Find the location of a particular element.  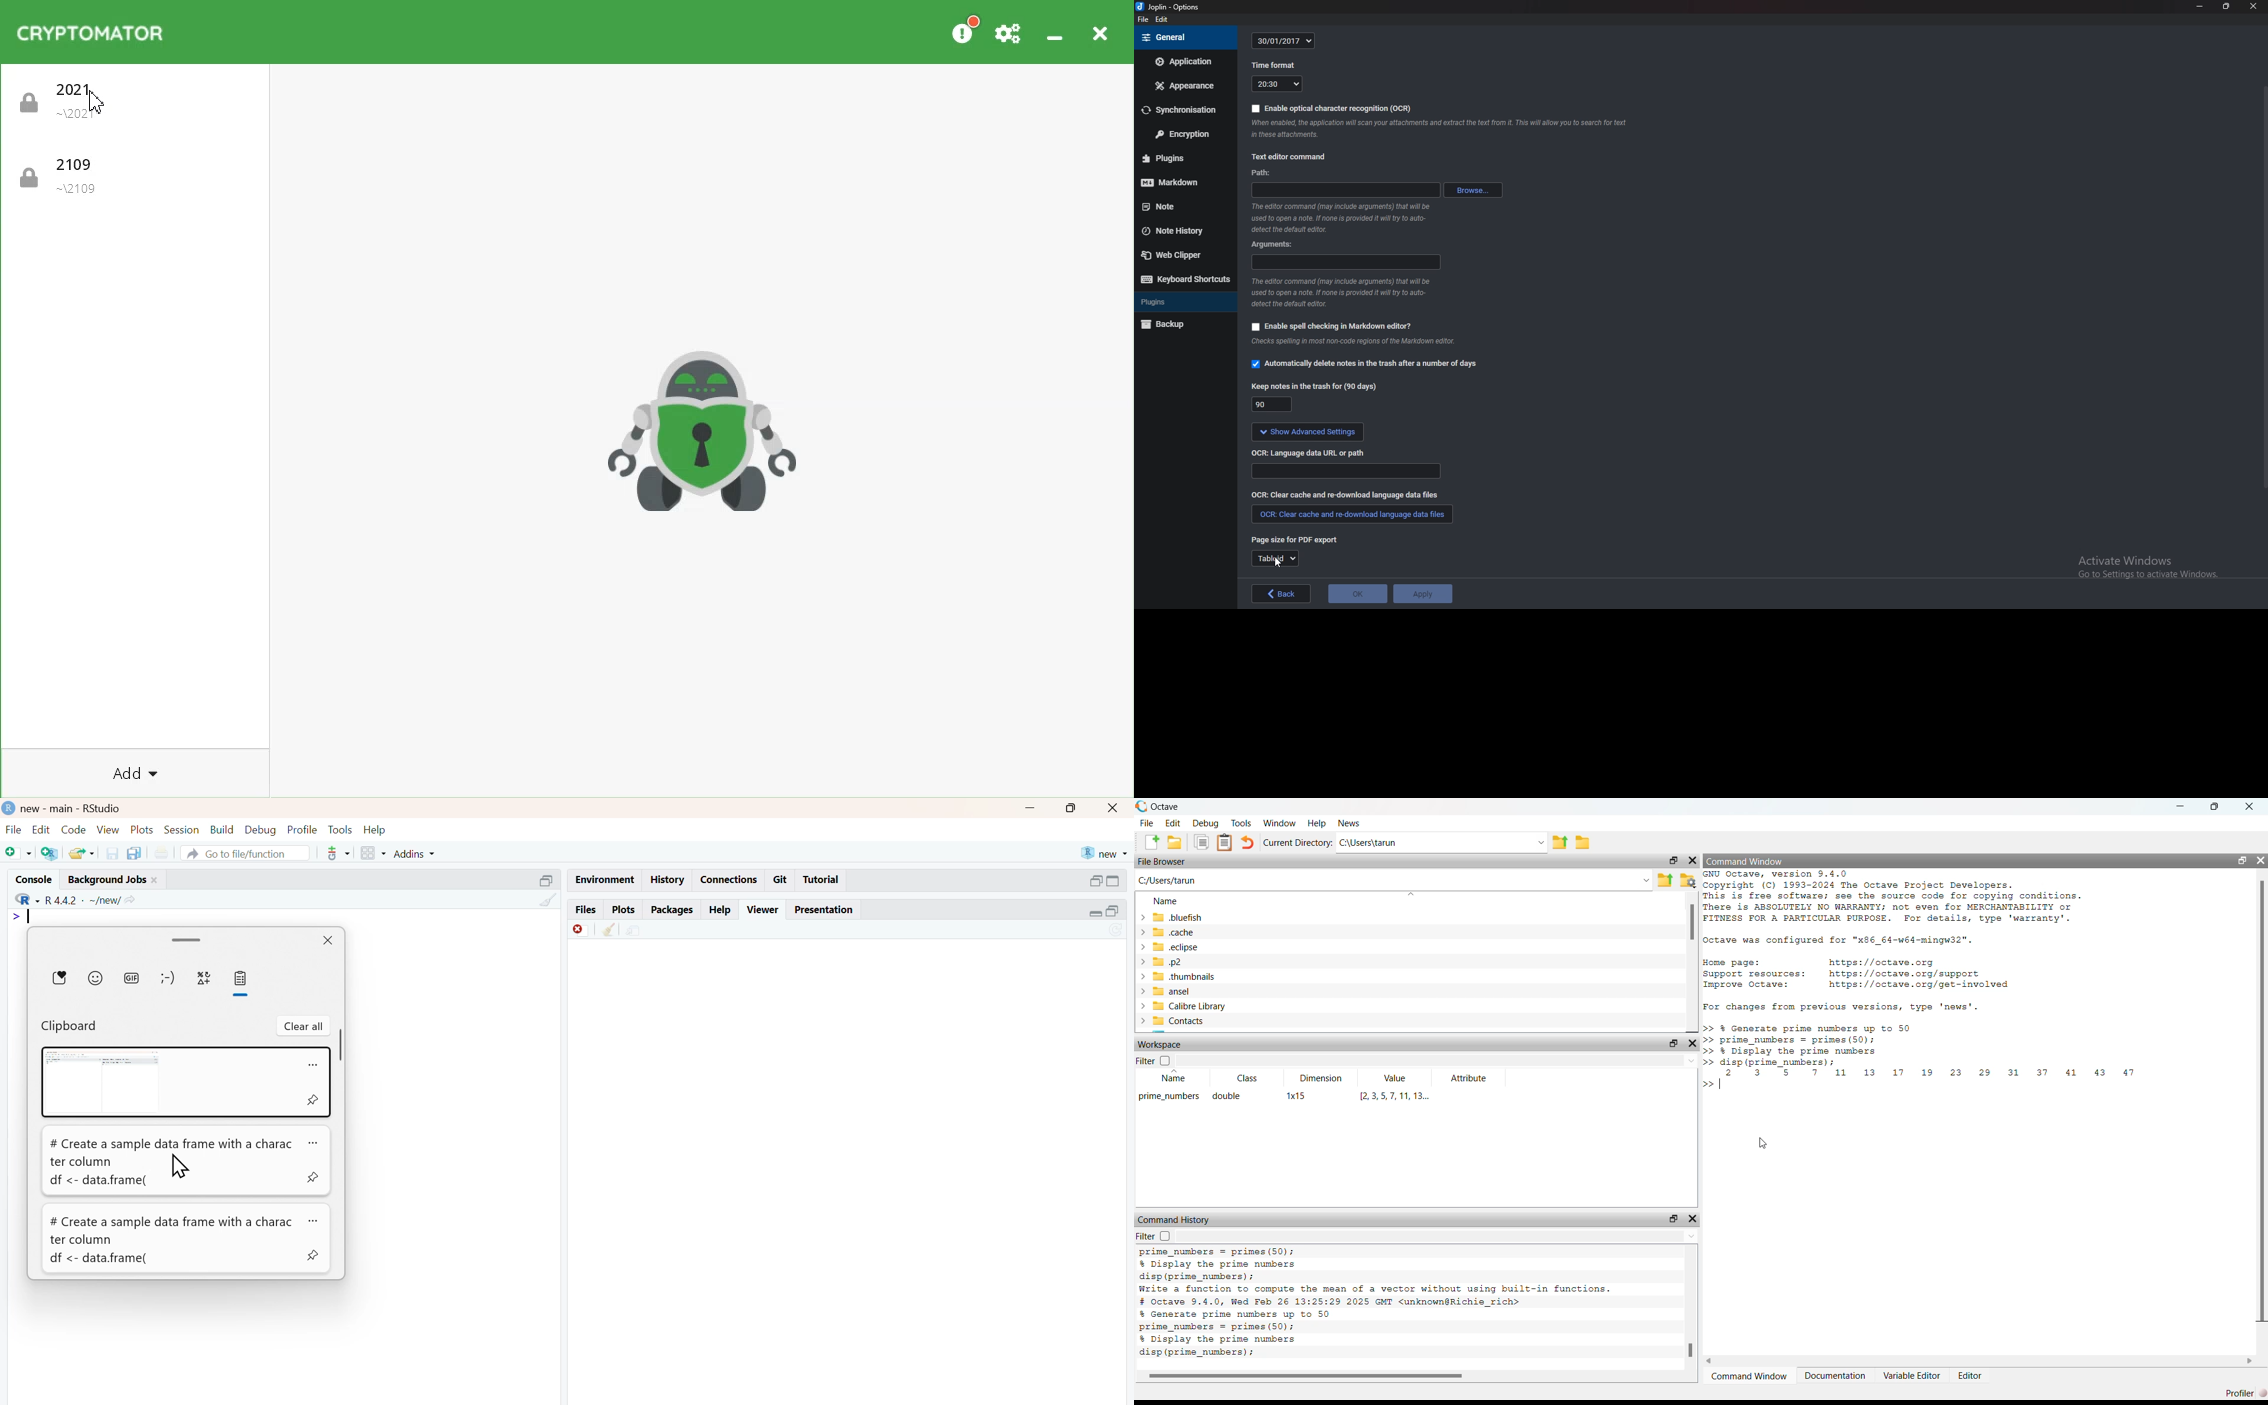

pin is located at coordinates (312, 1179).